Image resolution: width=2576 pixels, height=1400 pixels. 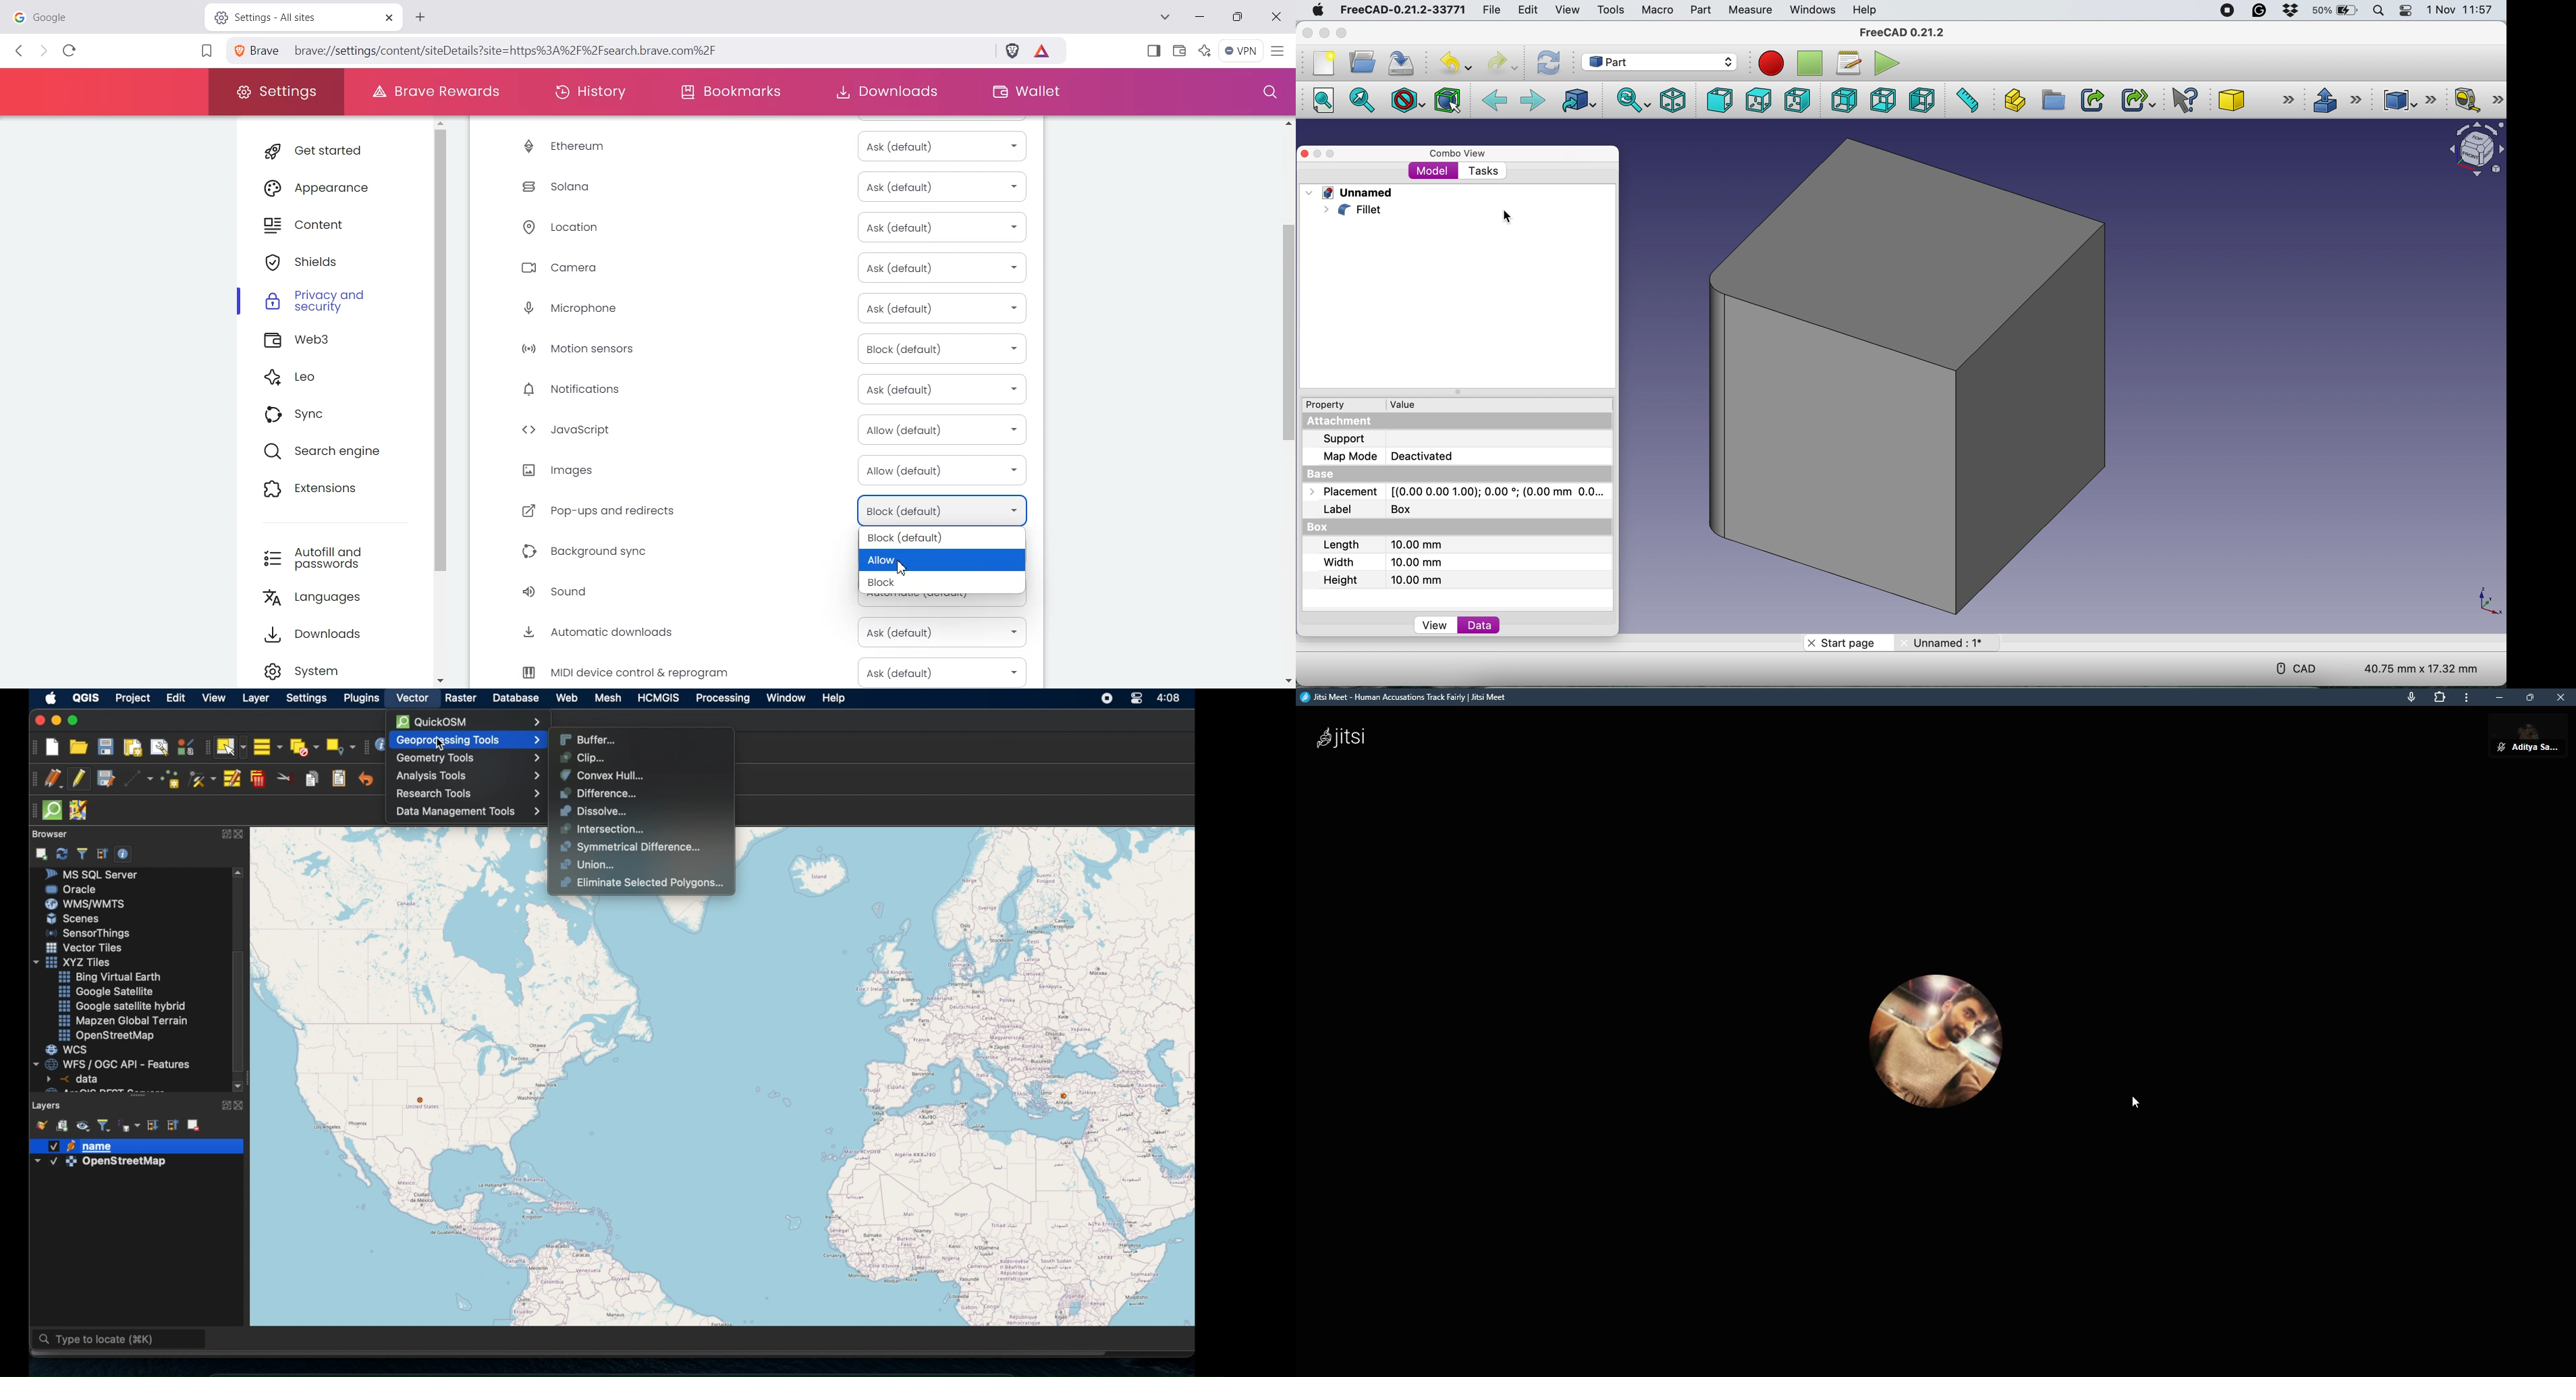 I want to click on digitizing toolbar, so click(x=30, y=780).